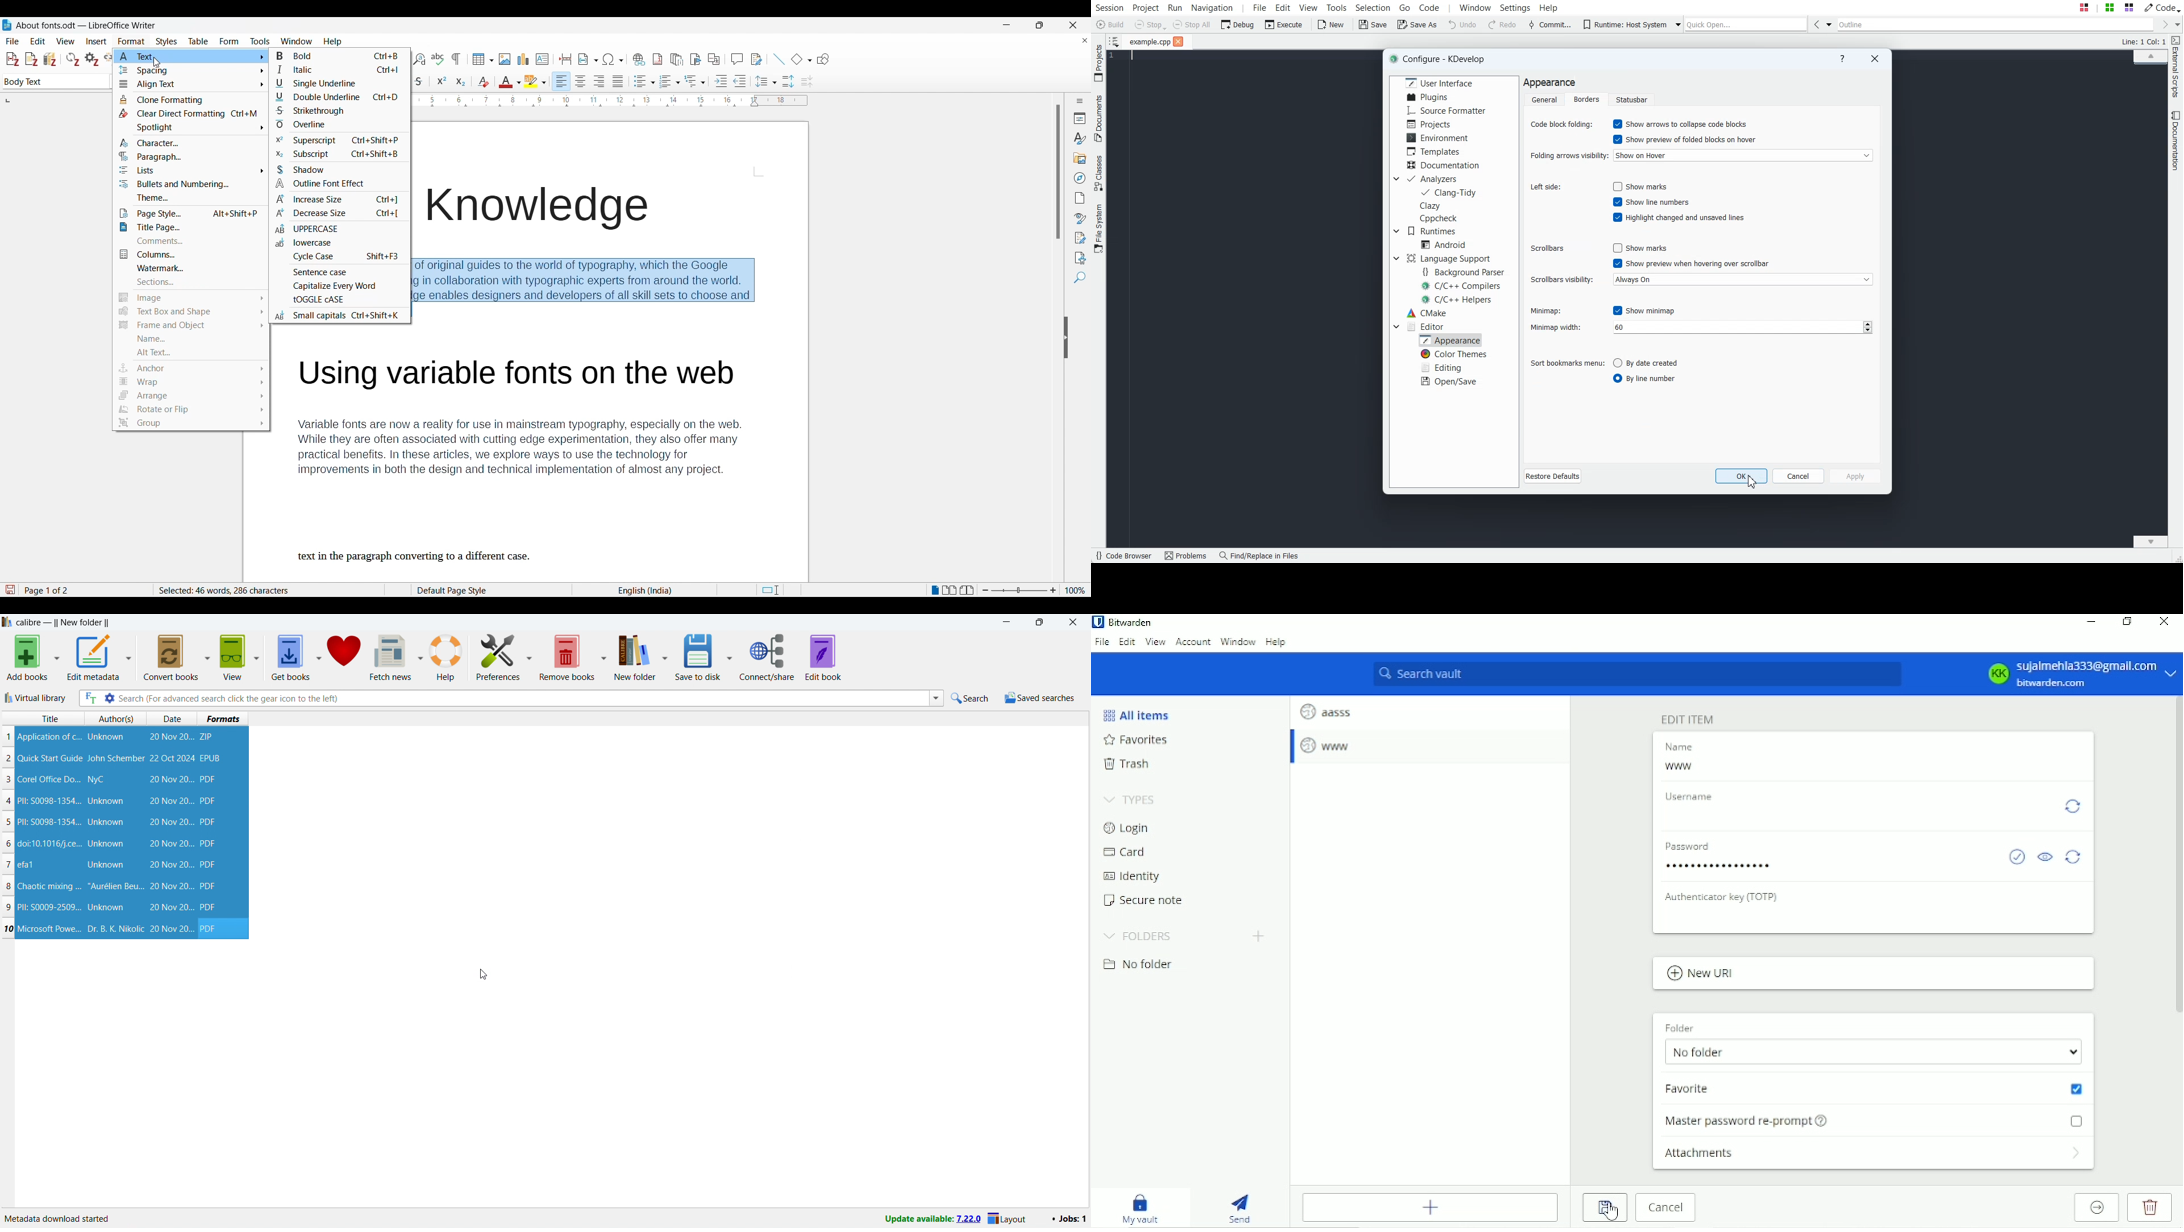  I want to click on Uppercase, so click(323, 230).